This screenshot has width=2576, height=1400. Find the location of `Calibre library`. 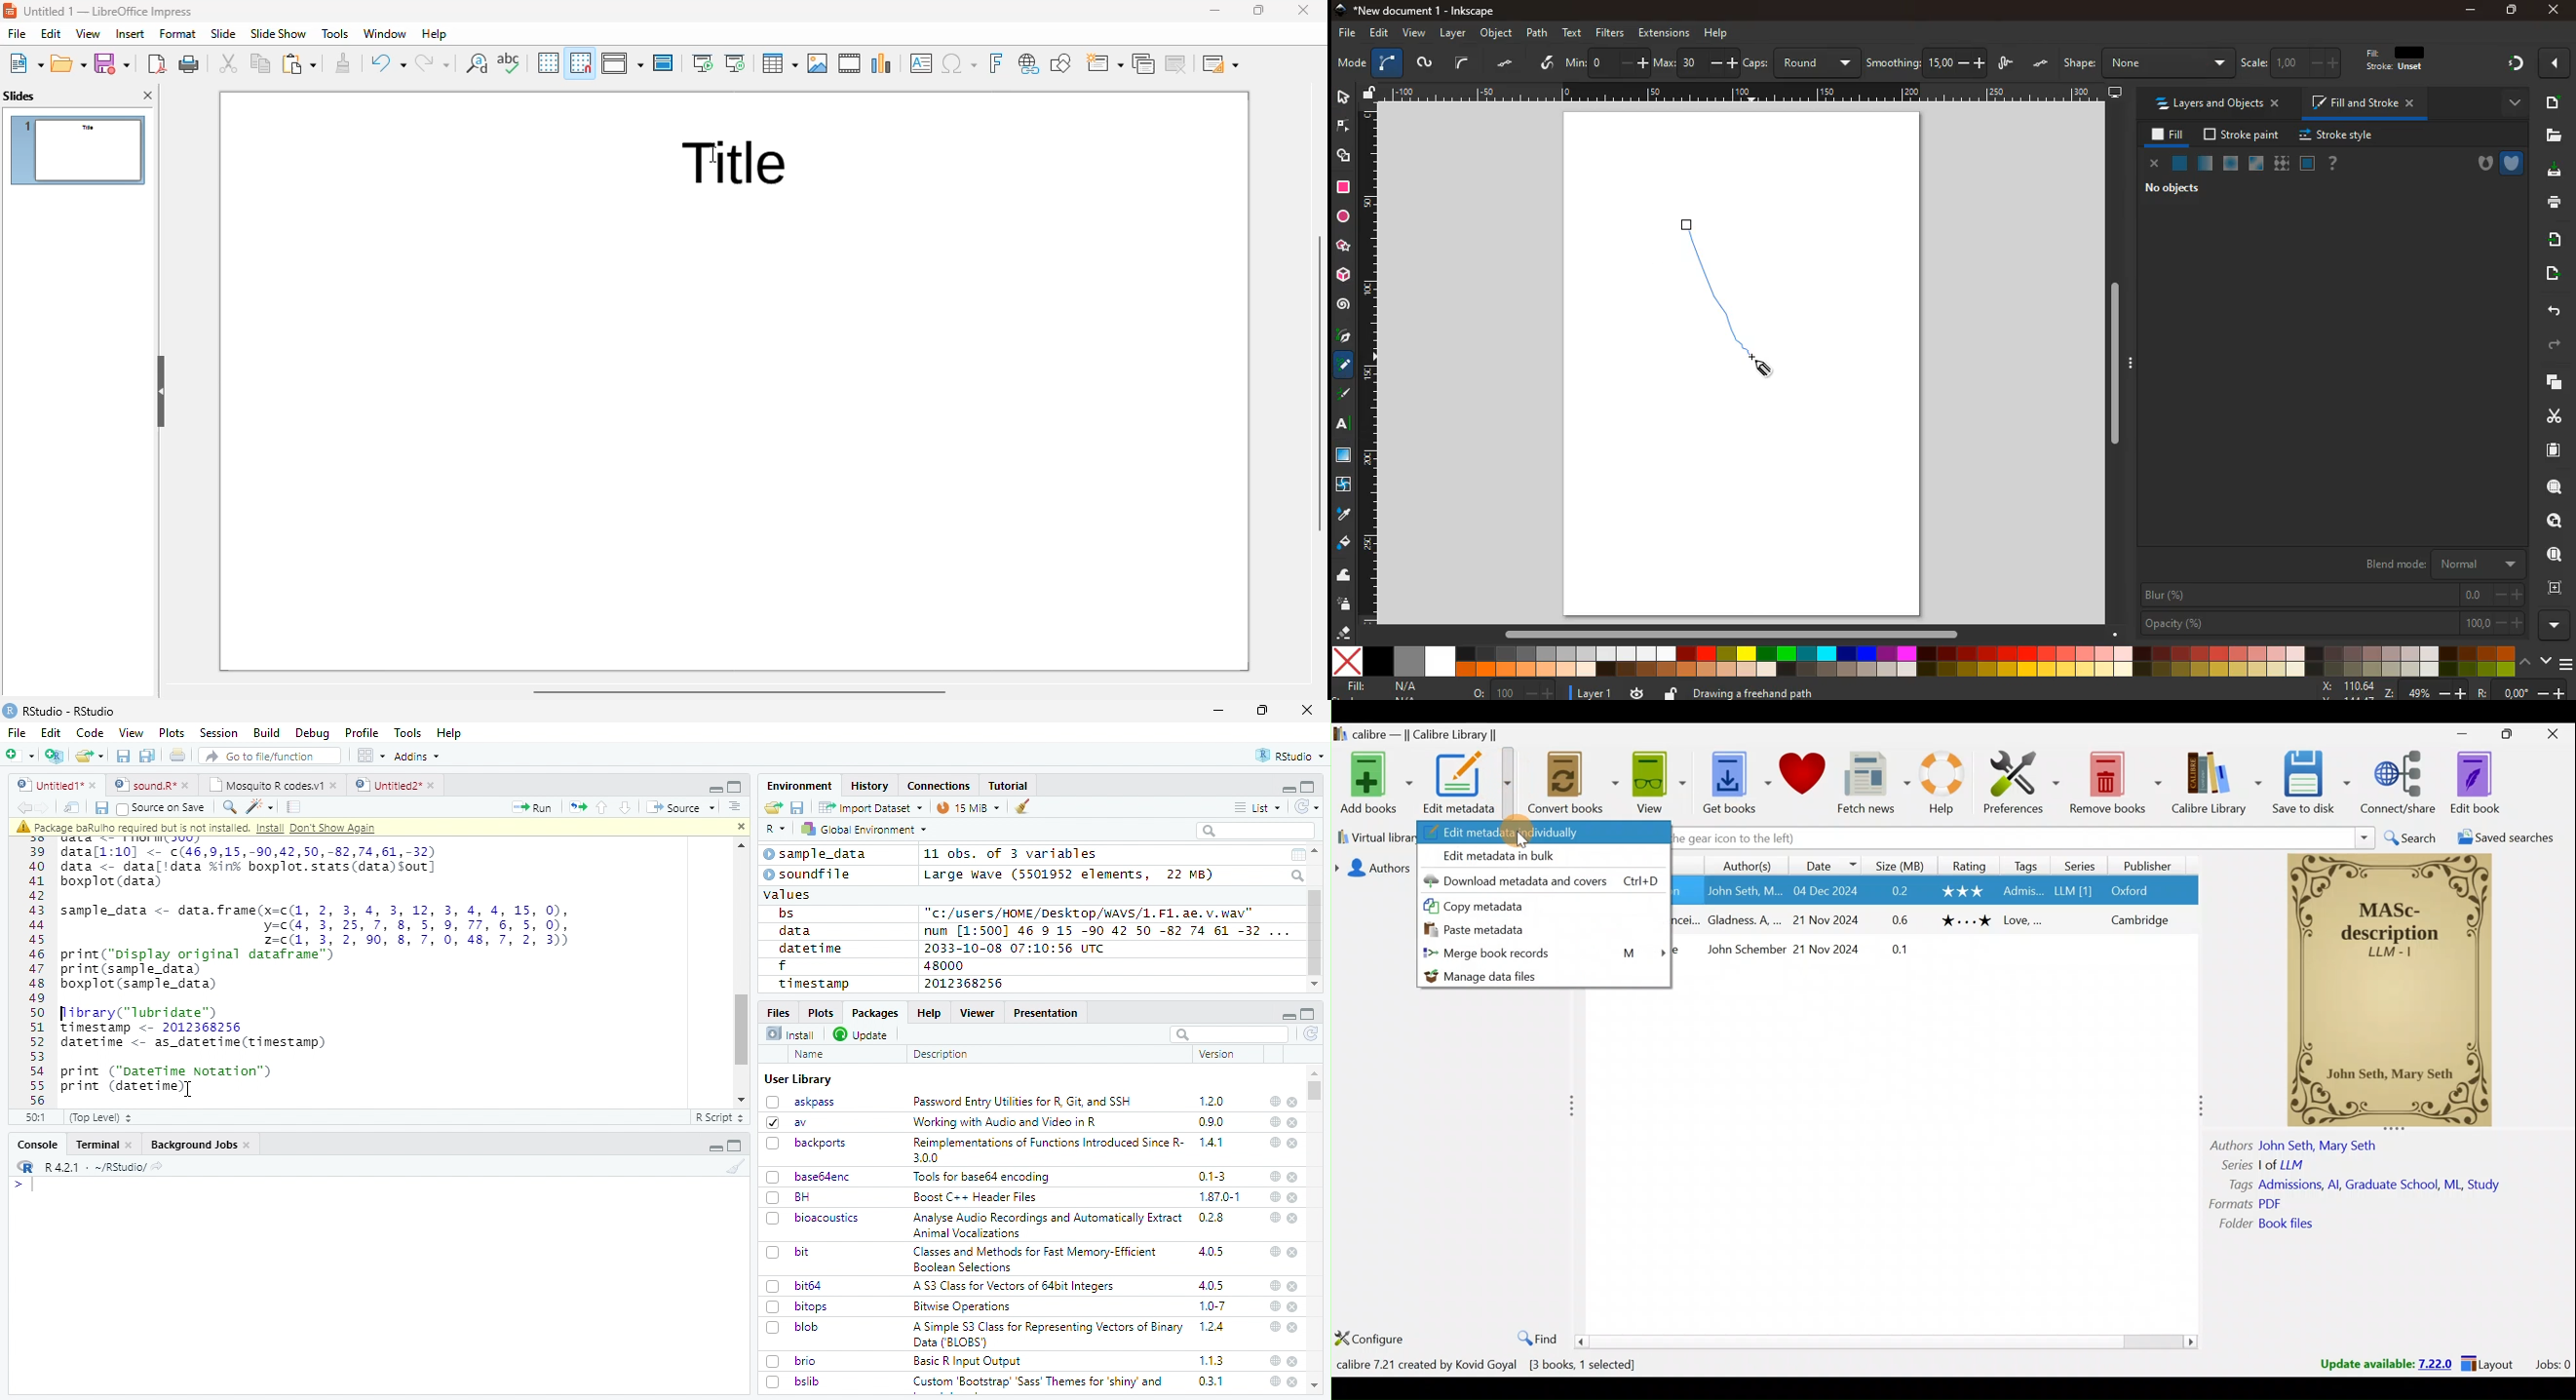

Calibre library is located at coordinates (1435, 736).